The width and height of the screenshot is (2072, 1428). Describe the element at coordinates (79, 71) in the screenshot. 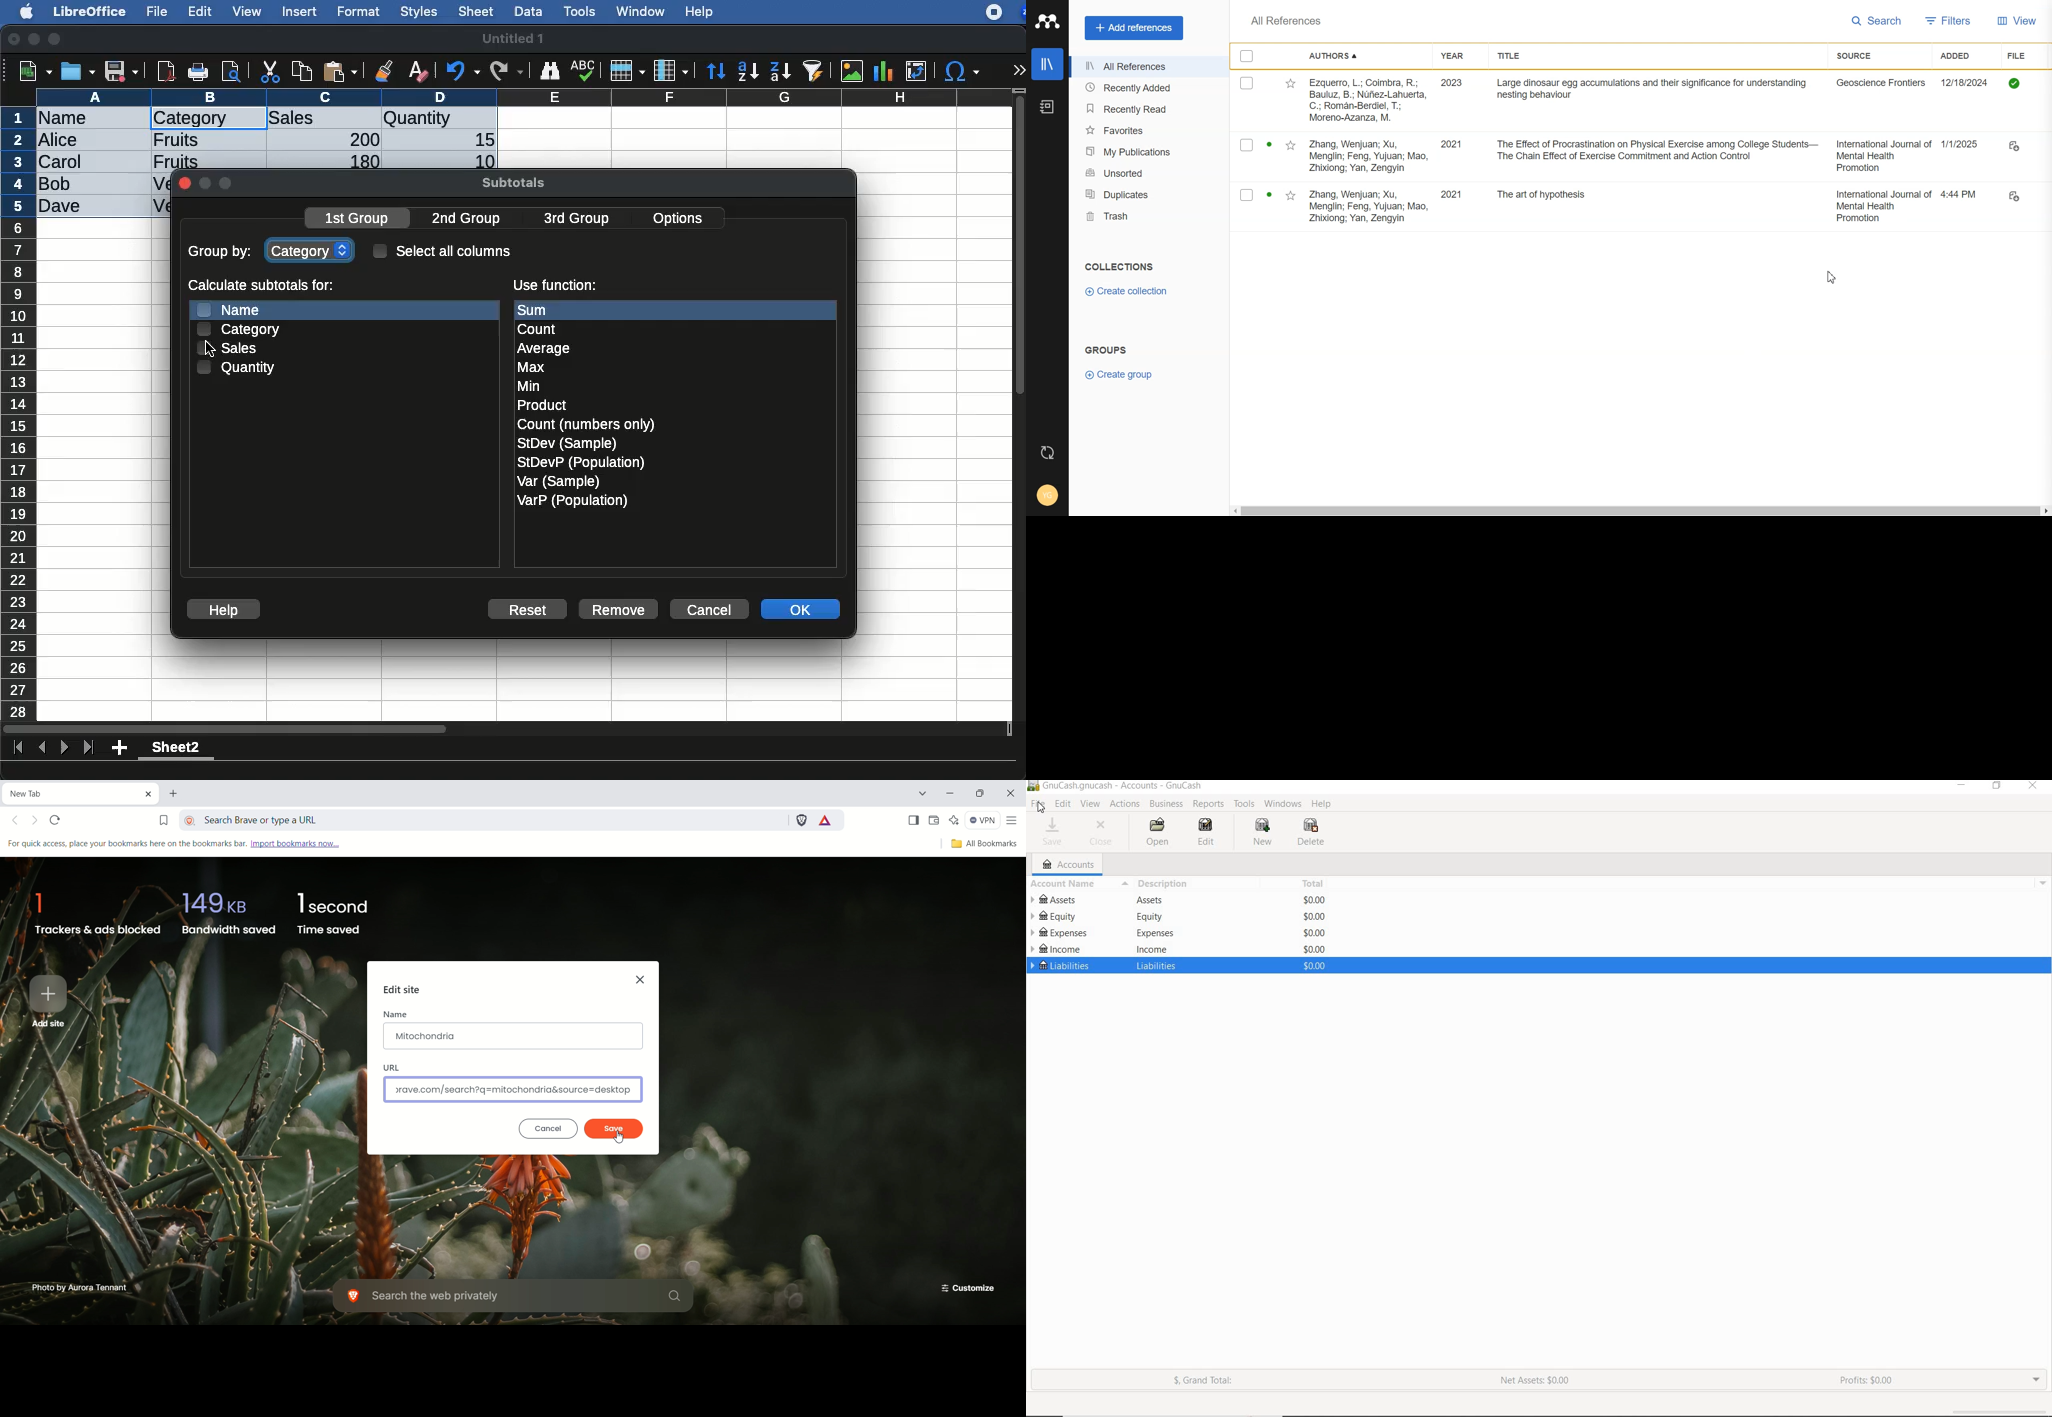

I see `save` at that location.